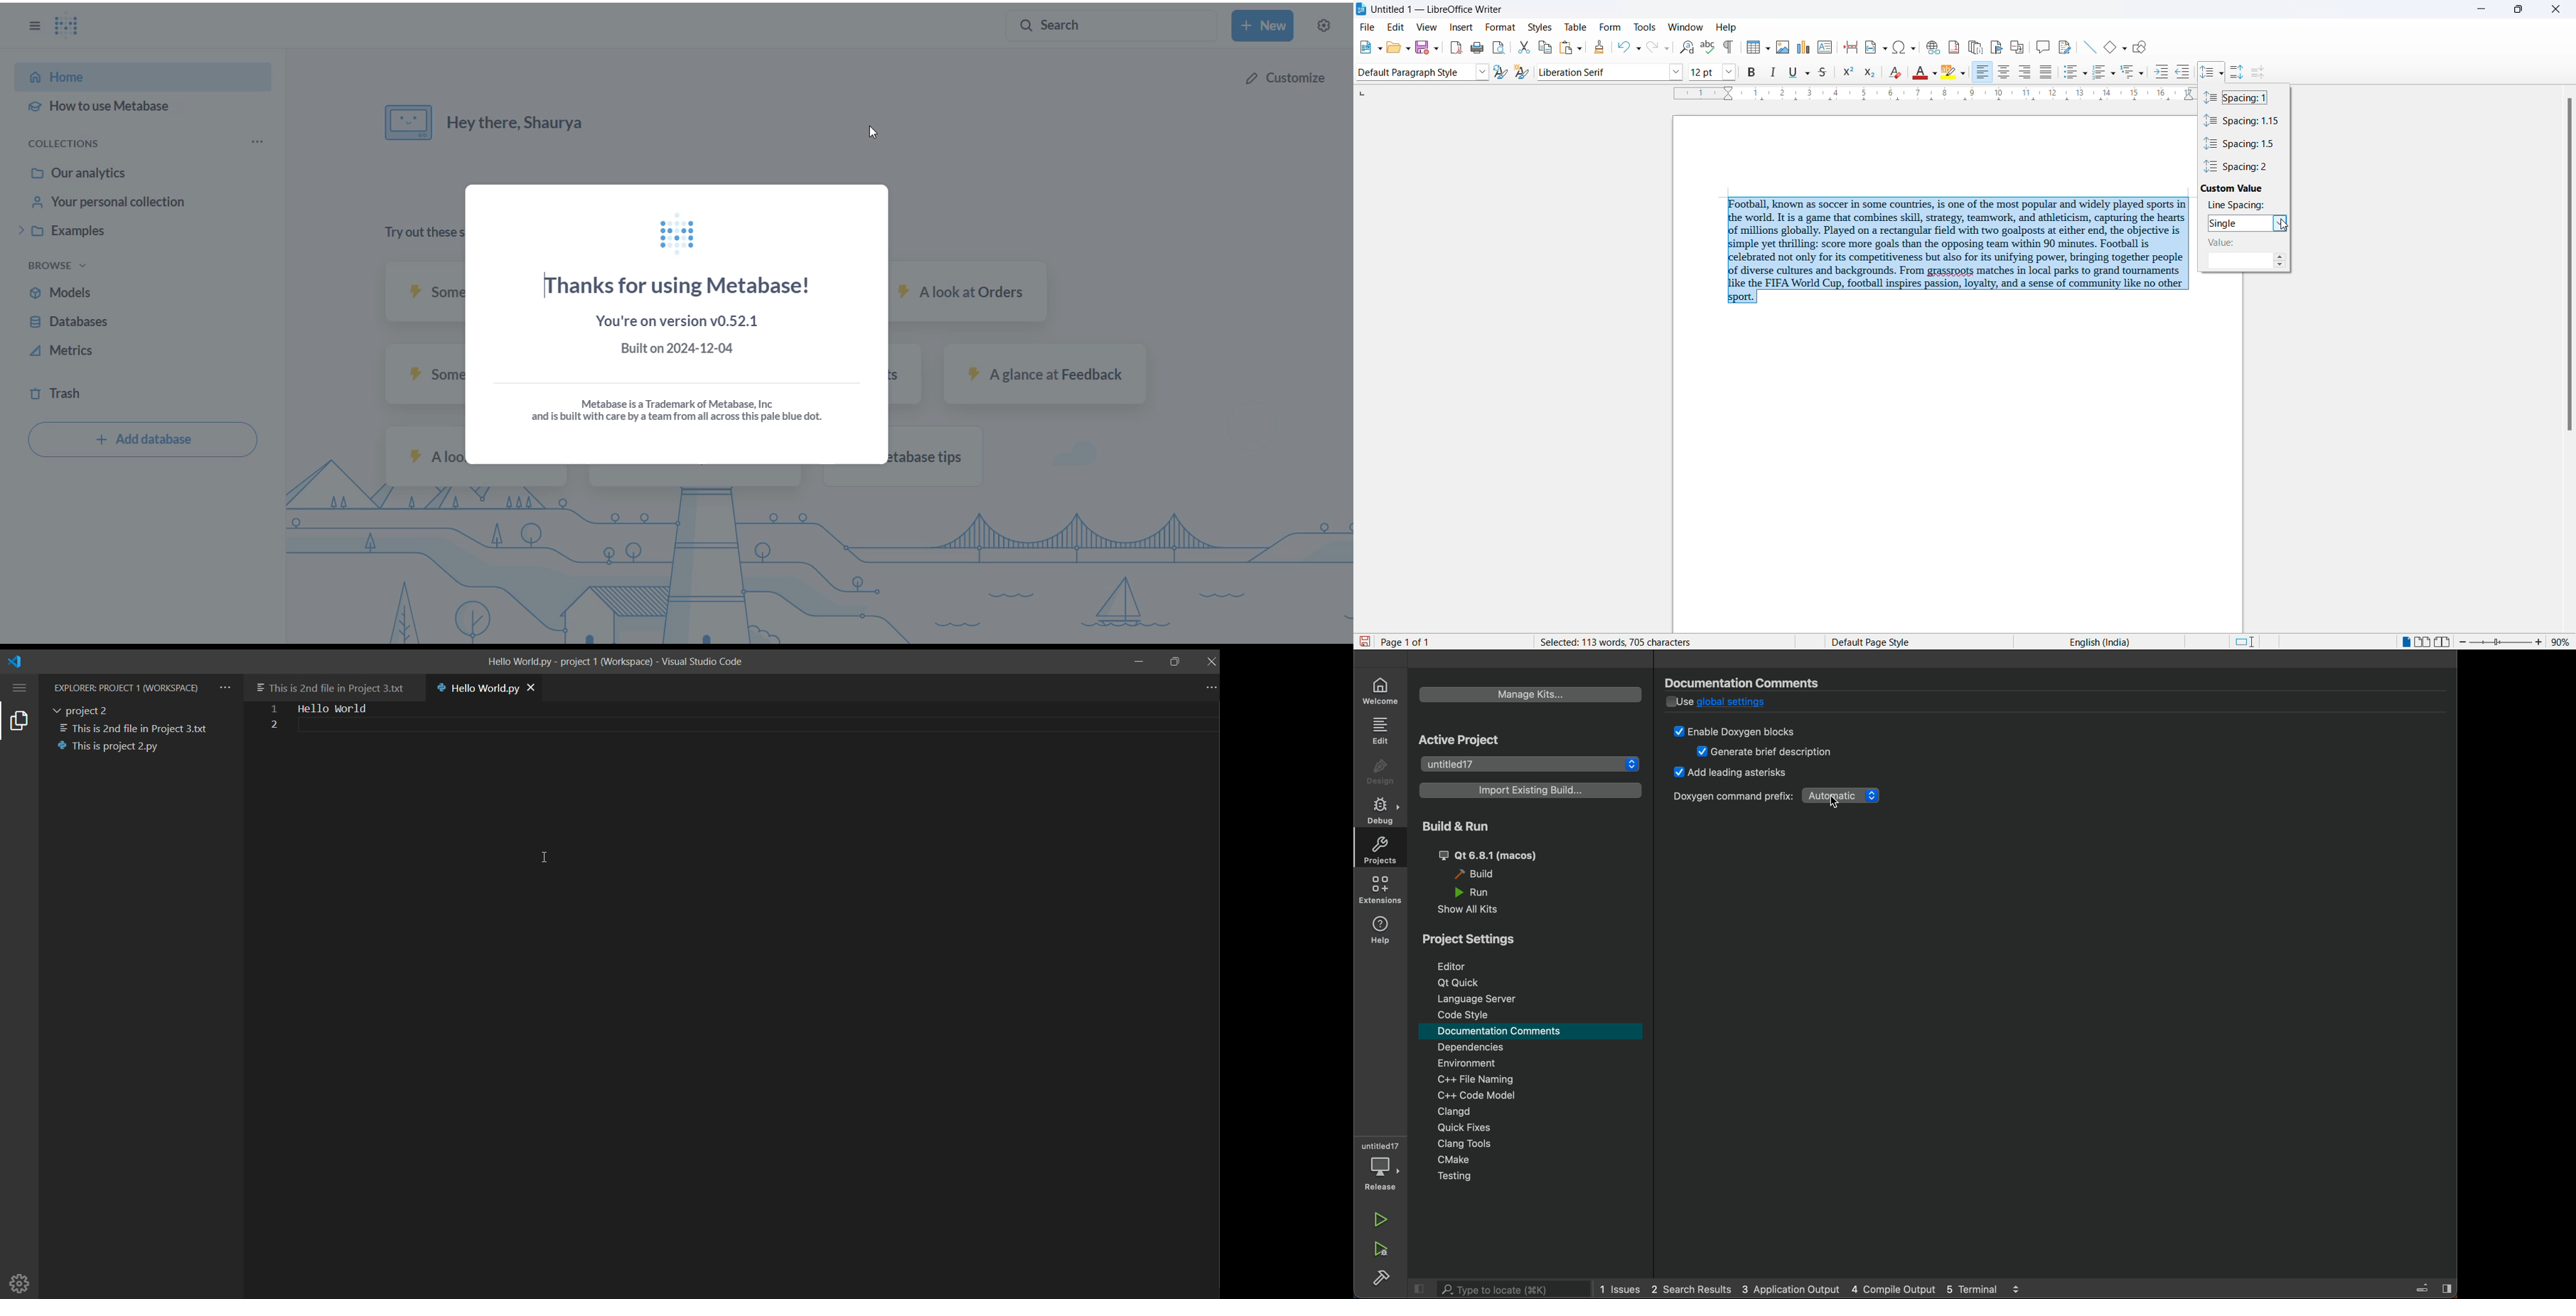  Describe the element at coordinates (878, 134) in the screenshot. I see `cursor` at that location.